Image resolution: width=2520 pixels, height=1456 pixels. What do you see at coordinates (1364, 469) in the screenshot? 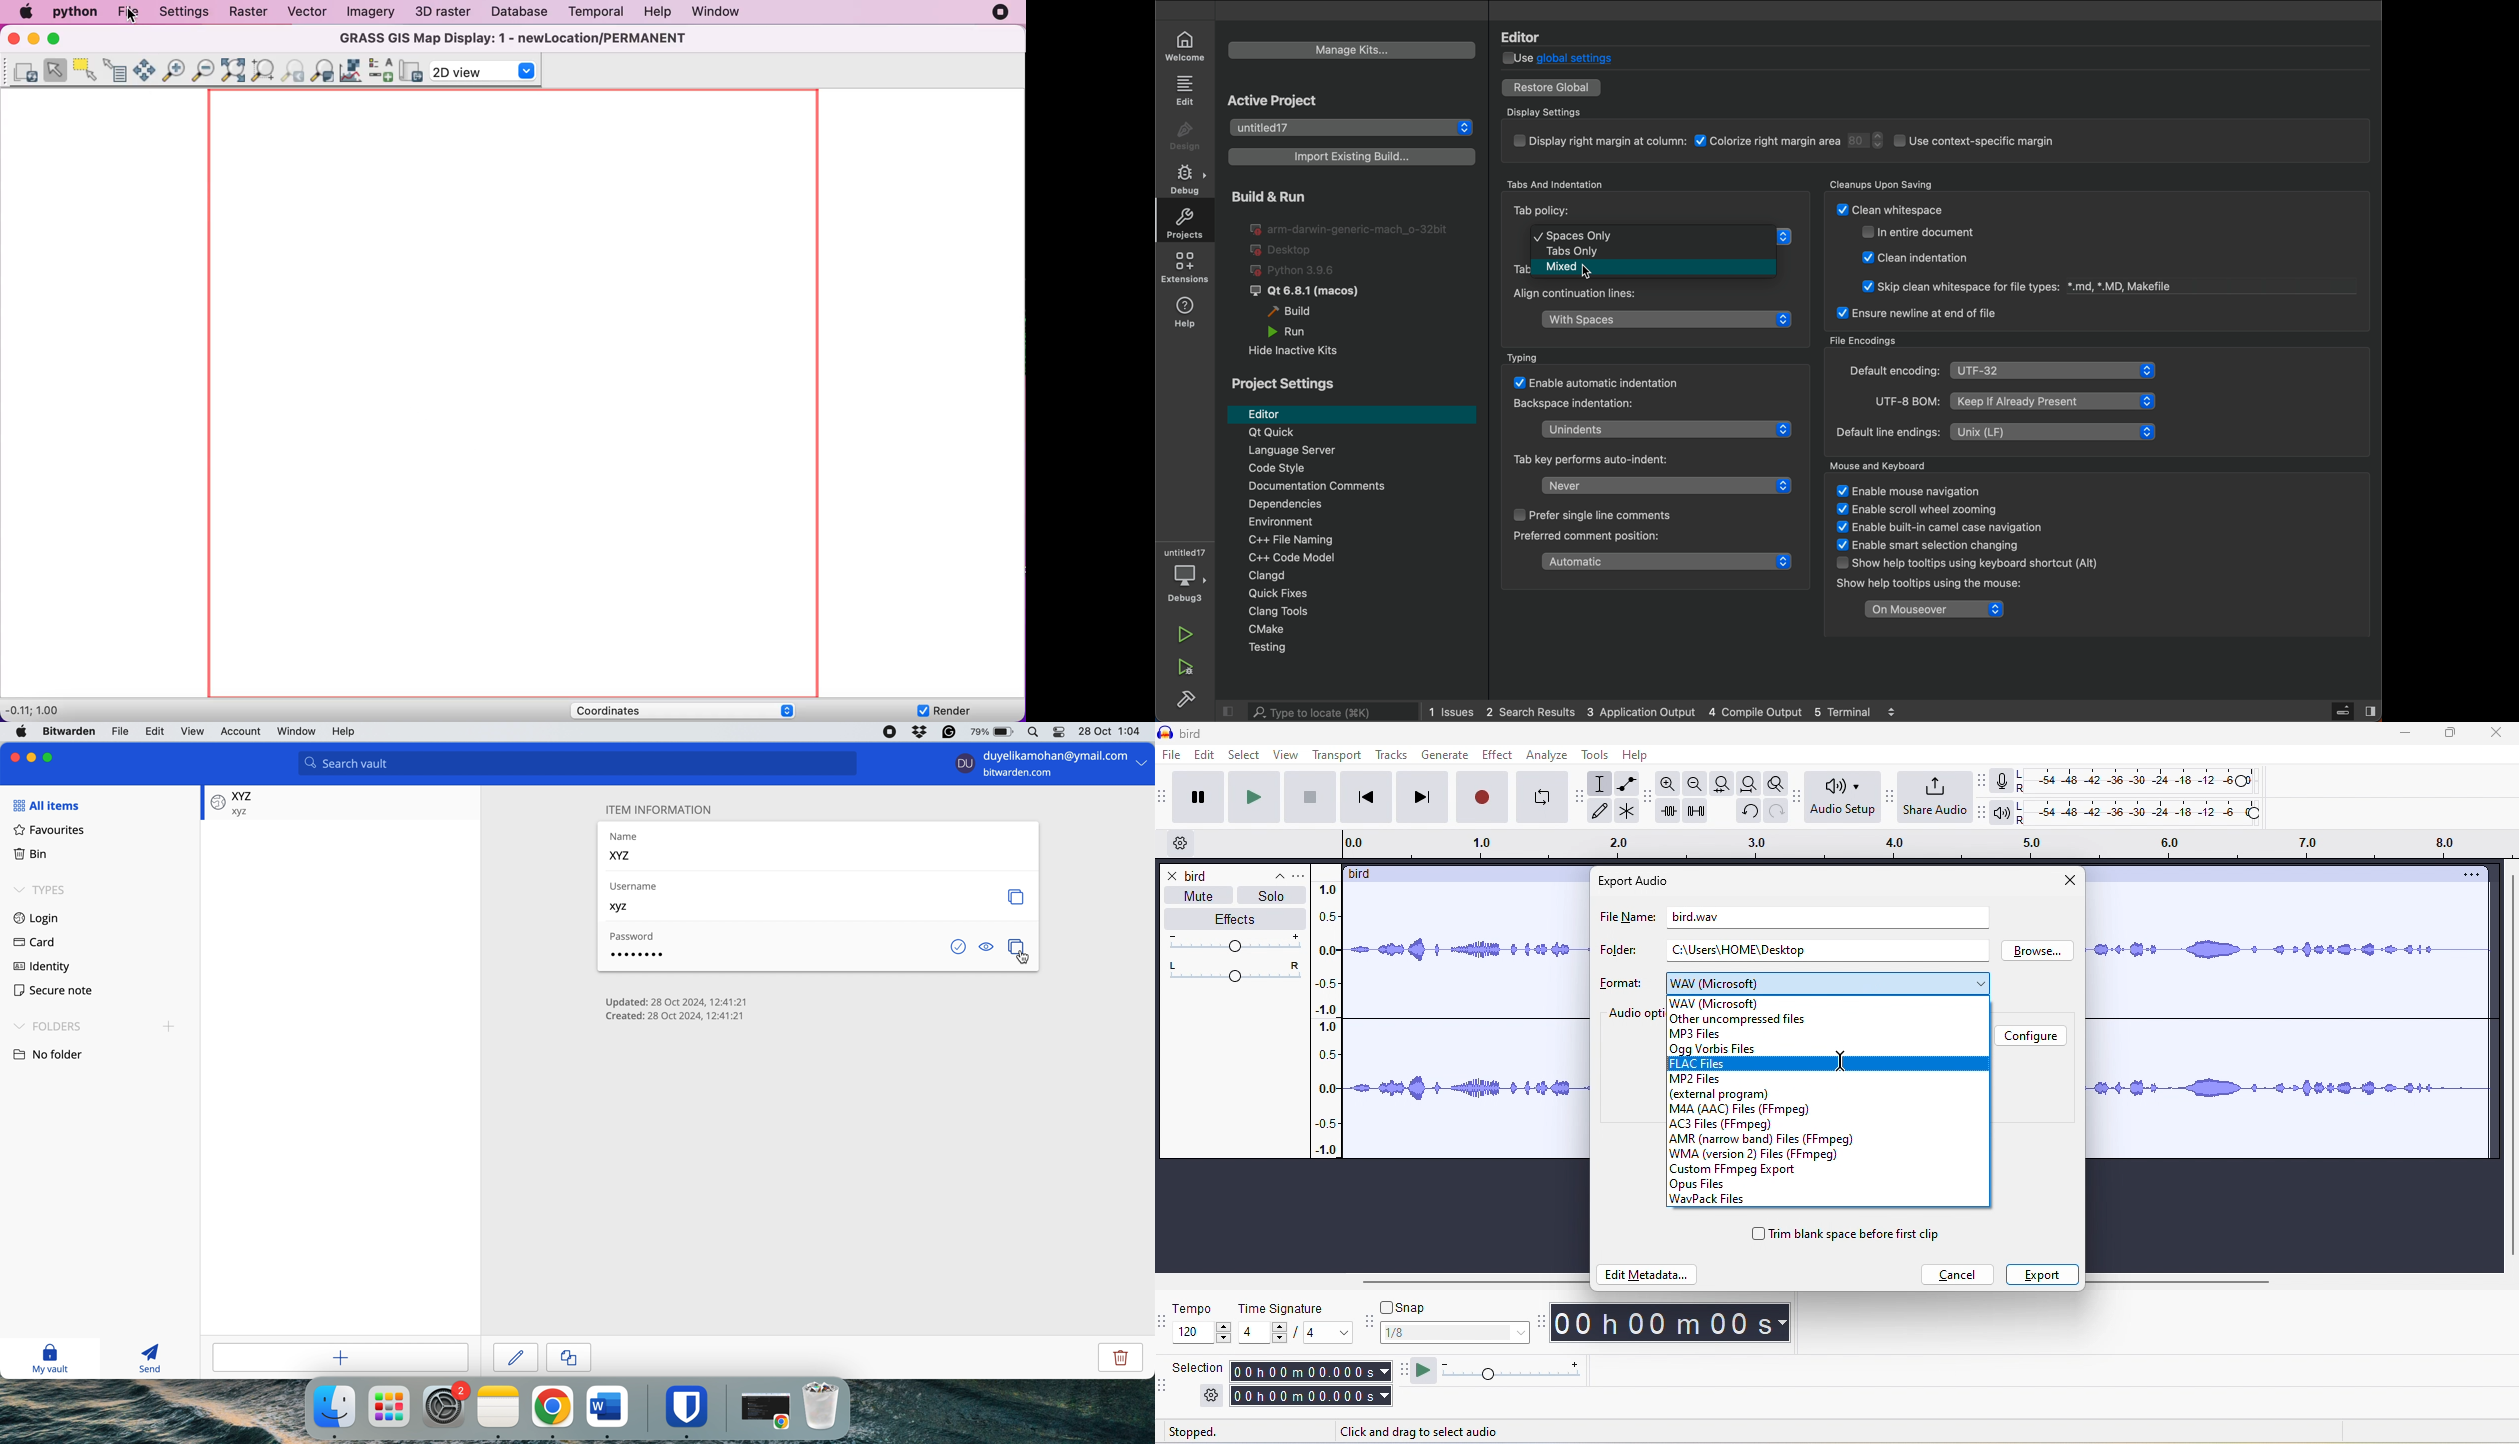
I see `code style` at bounding box center [1364, 469].